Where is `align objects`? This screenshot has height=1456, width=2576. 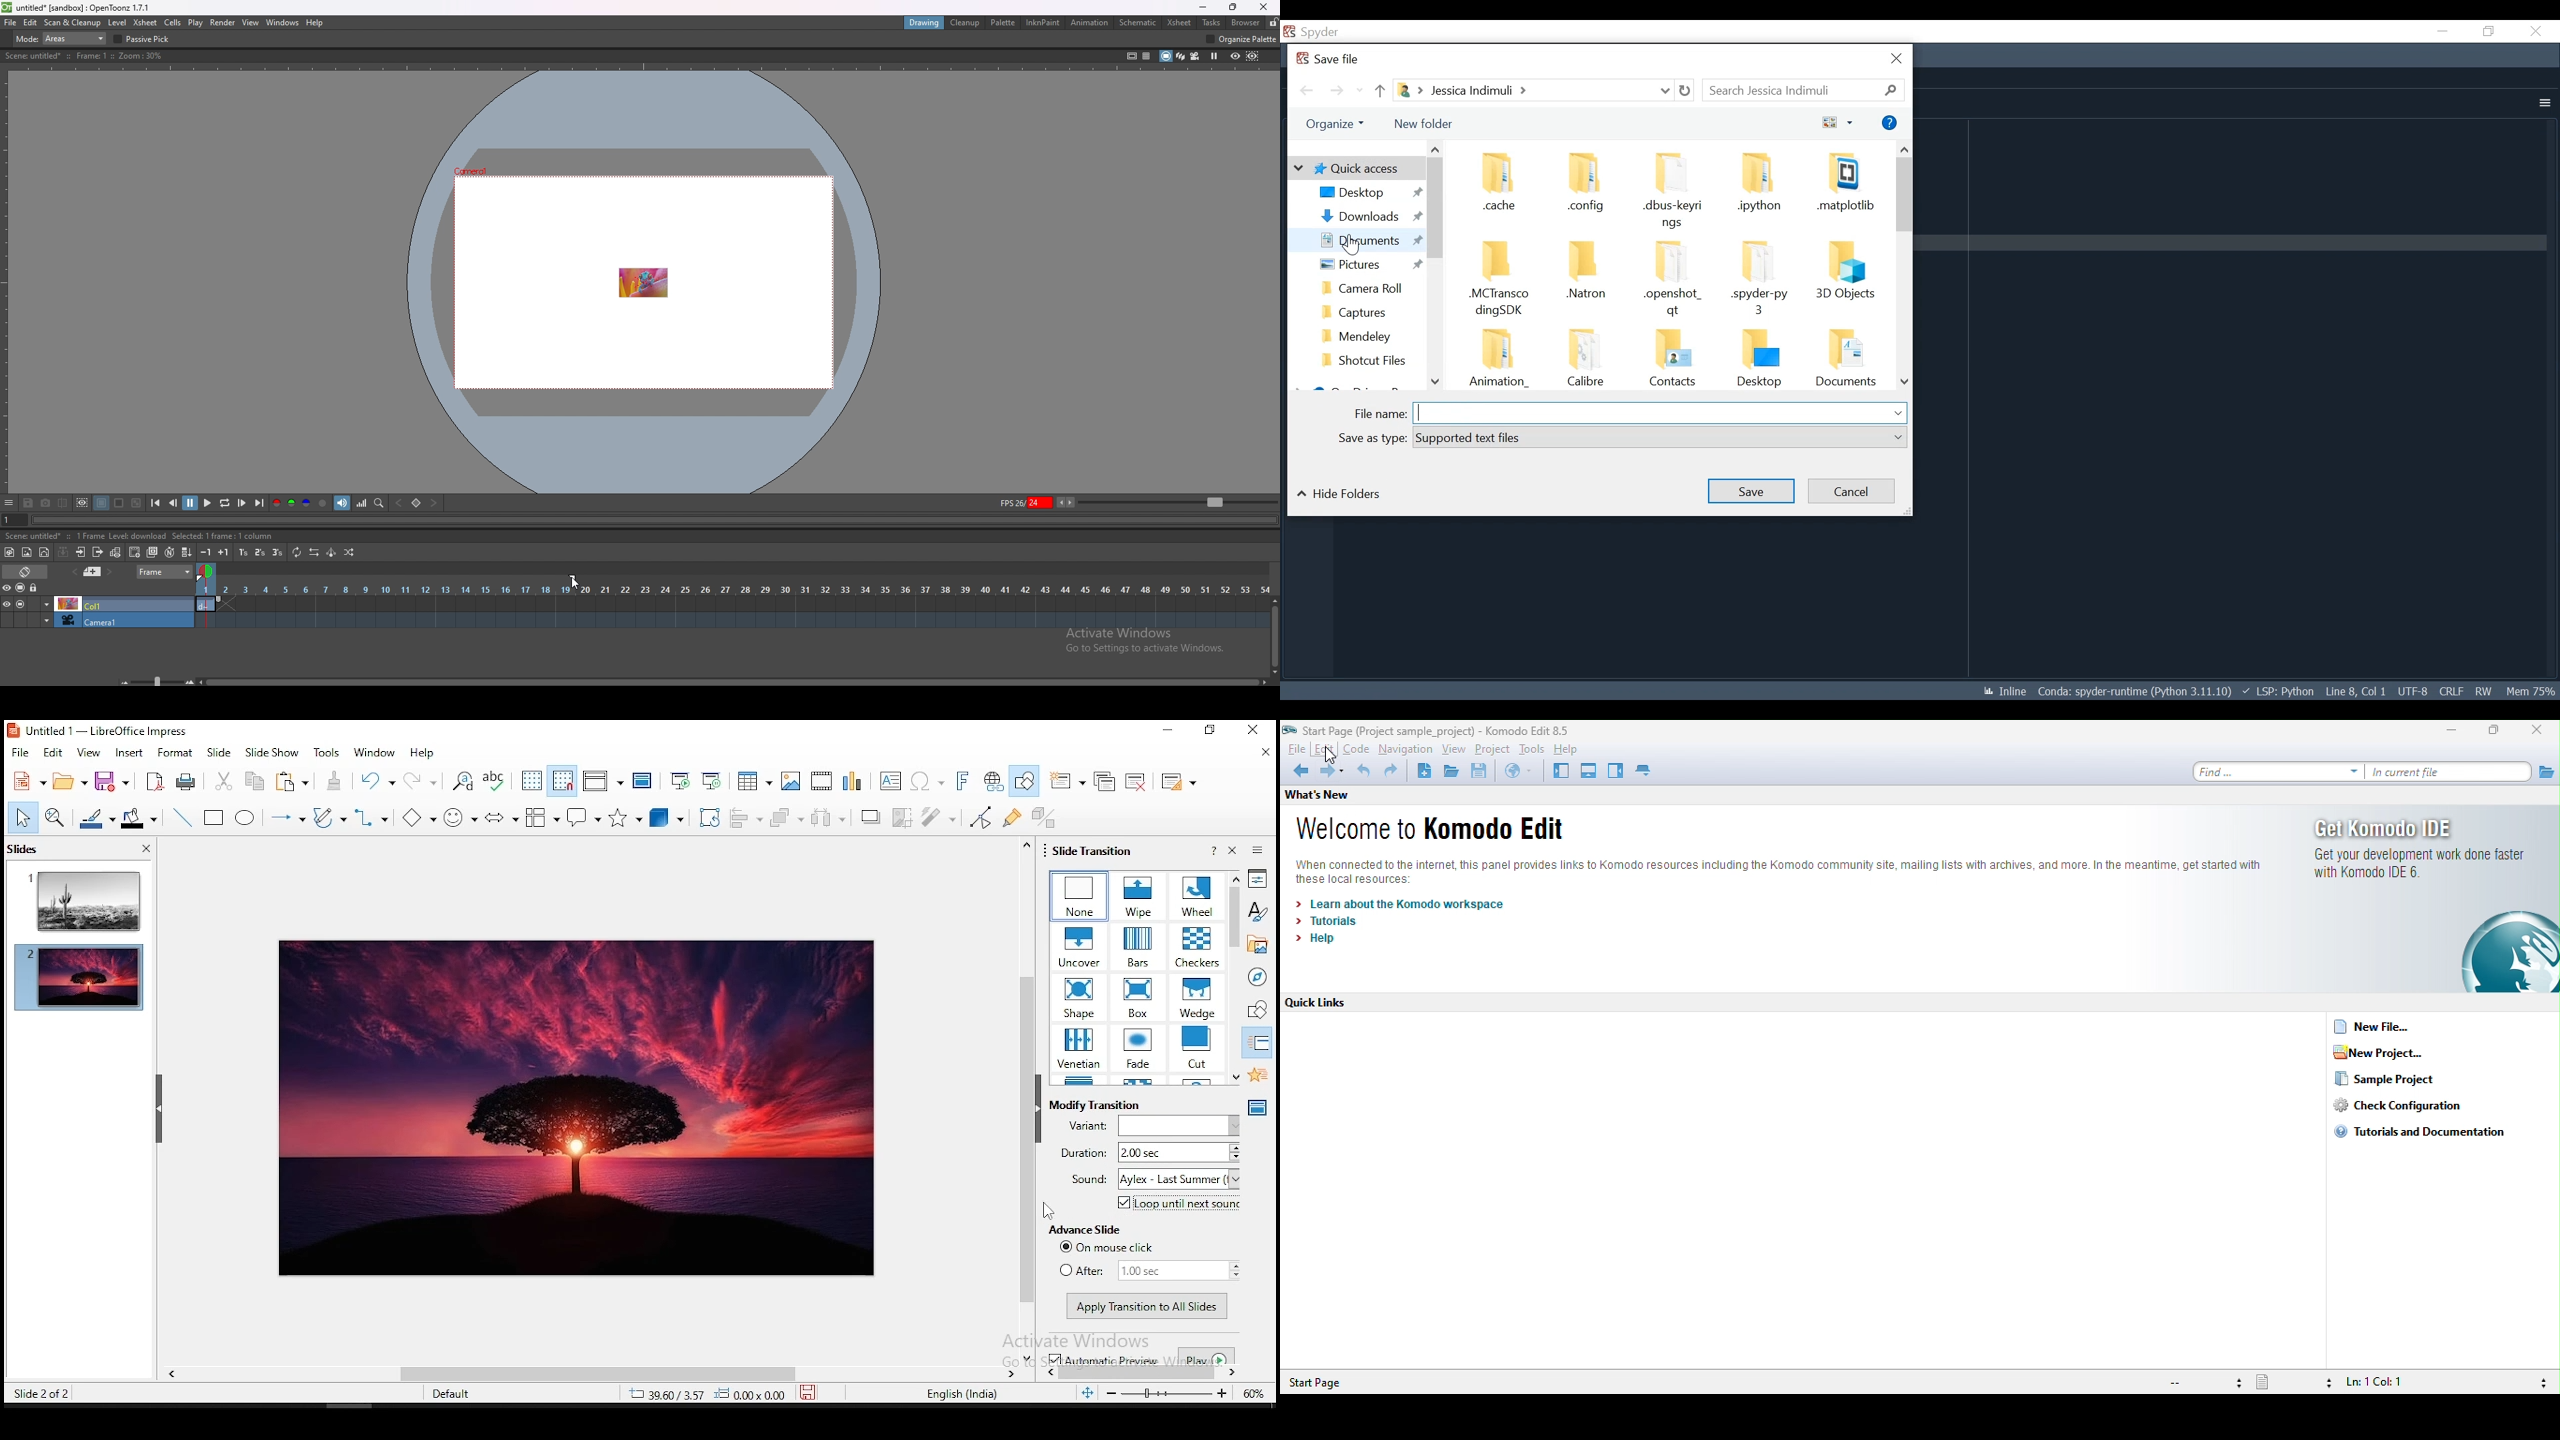 align objects is located at coordinates (750, 817).